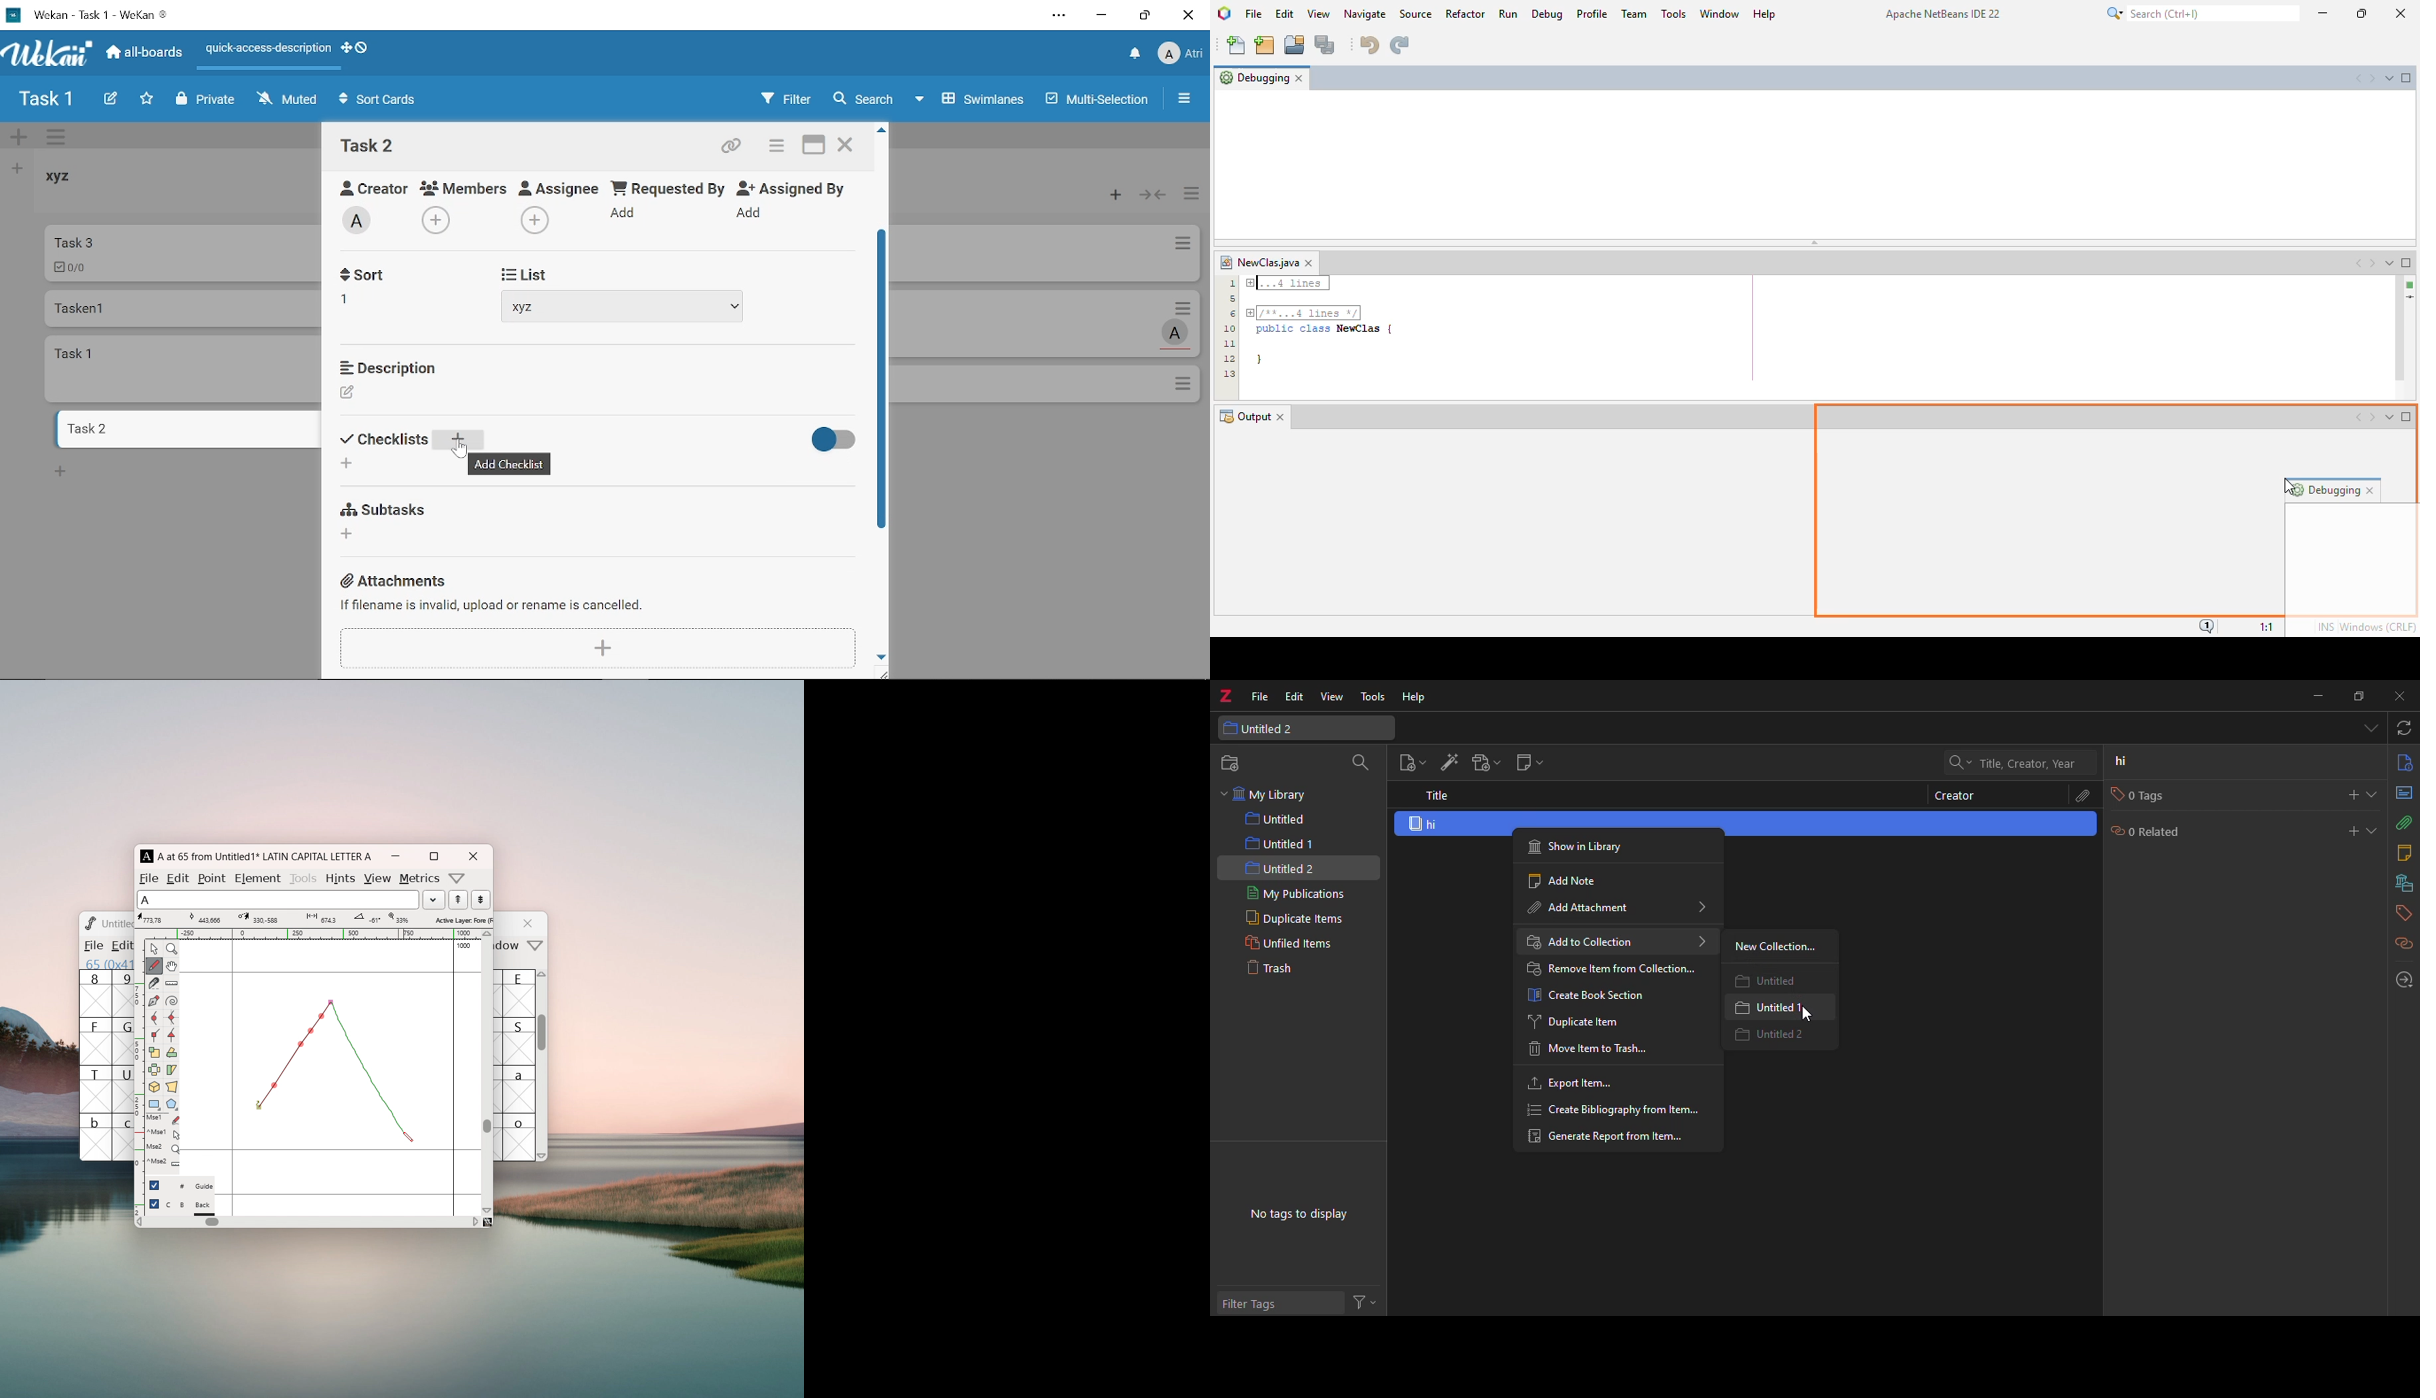 The height and width of the screenshot is (1400, 2436). I want to click on create book section, so click(1591, 996).